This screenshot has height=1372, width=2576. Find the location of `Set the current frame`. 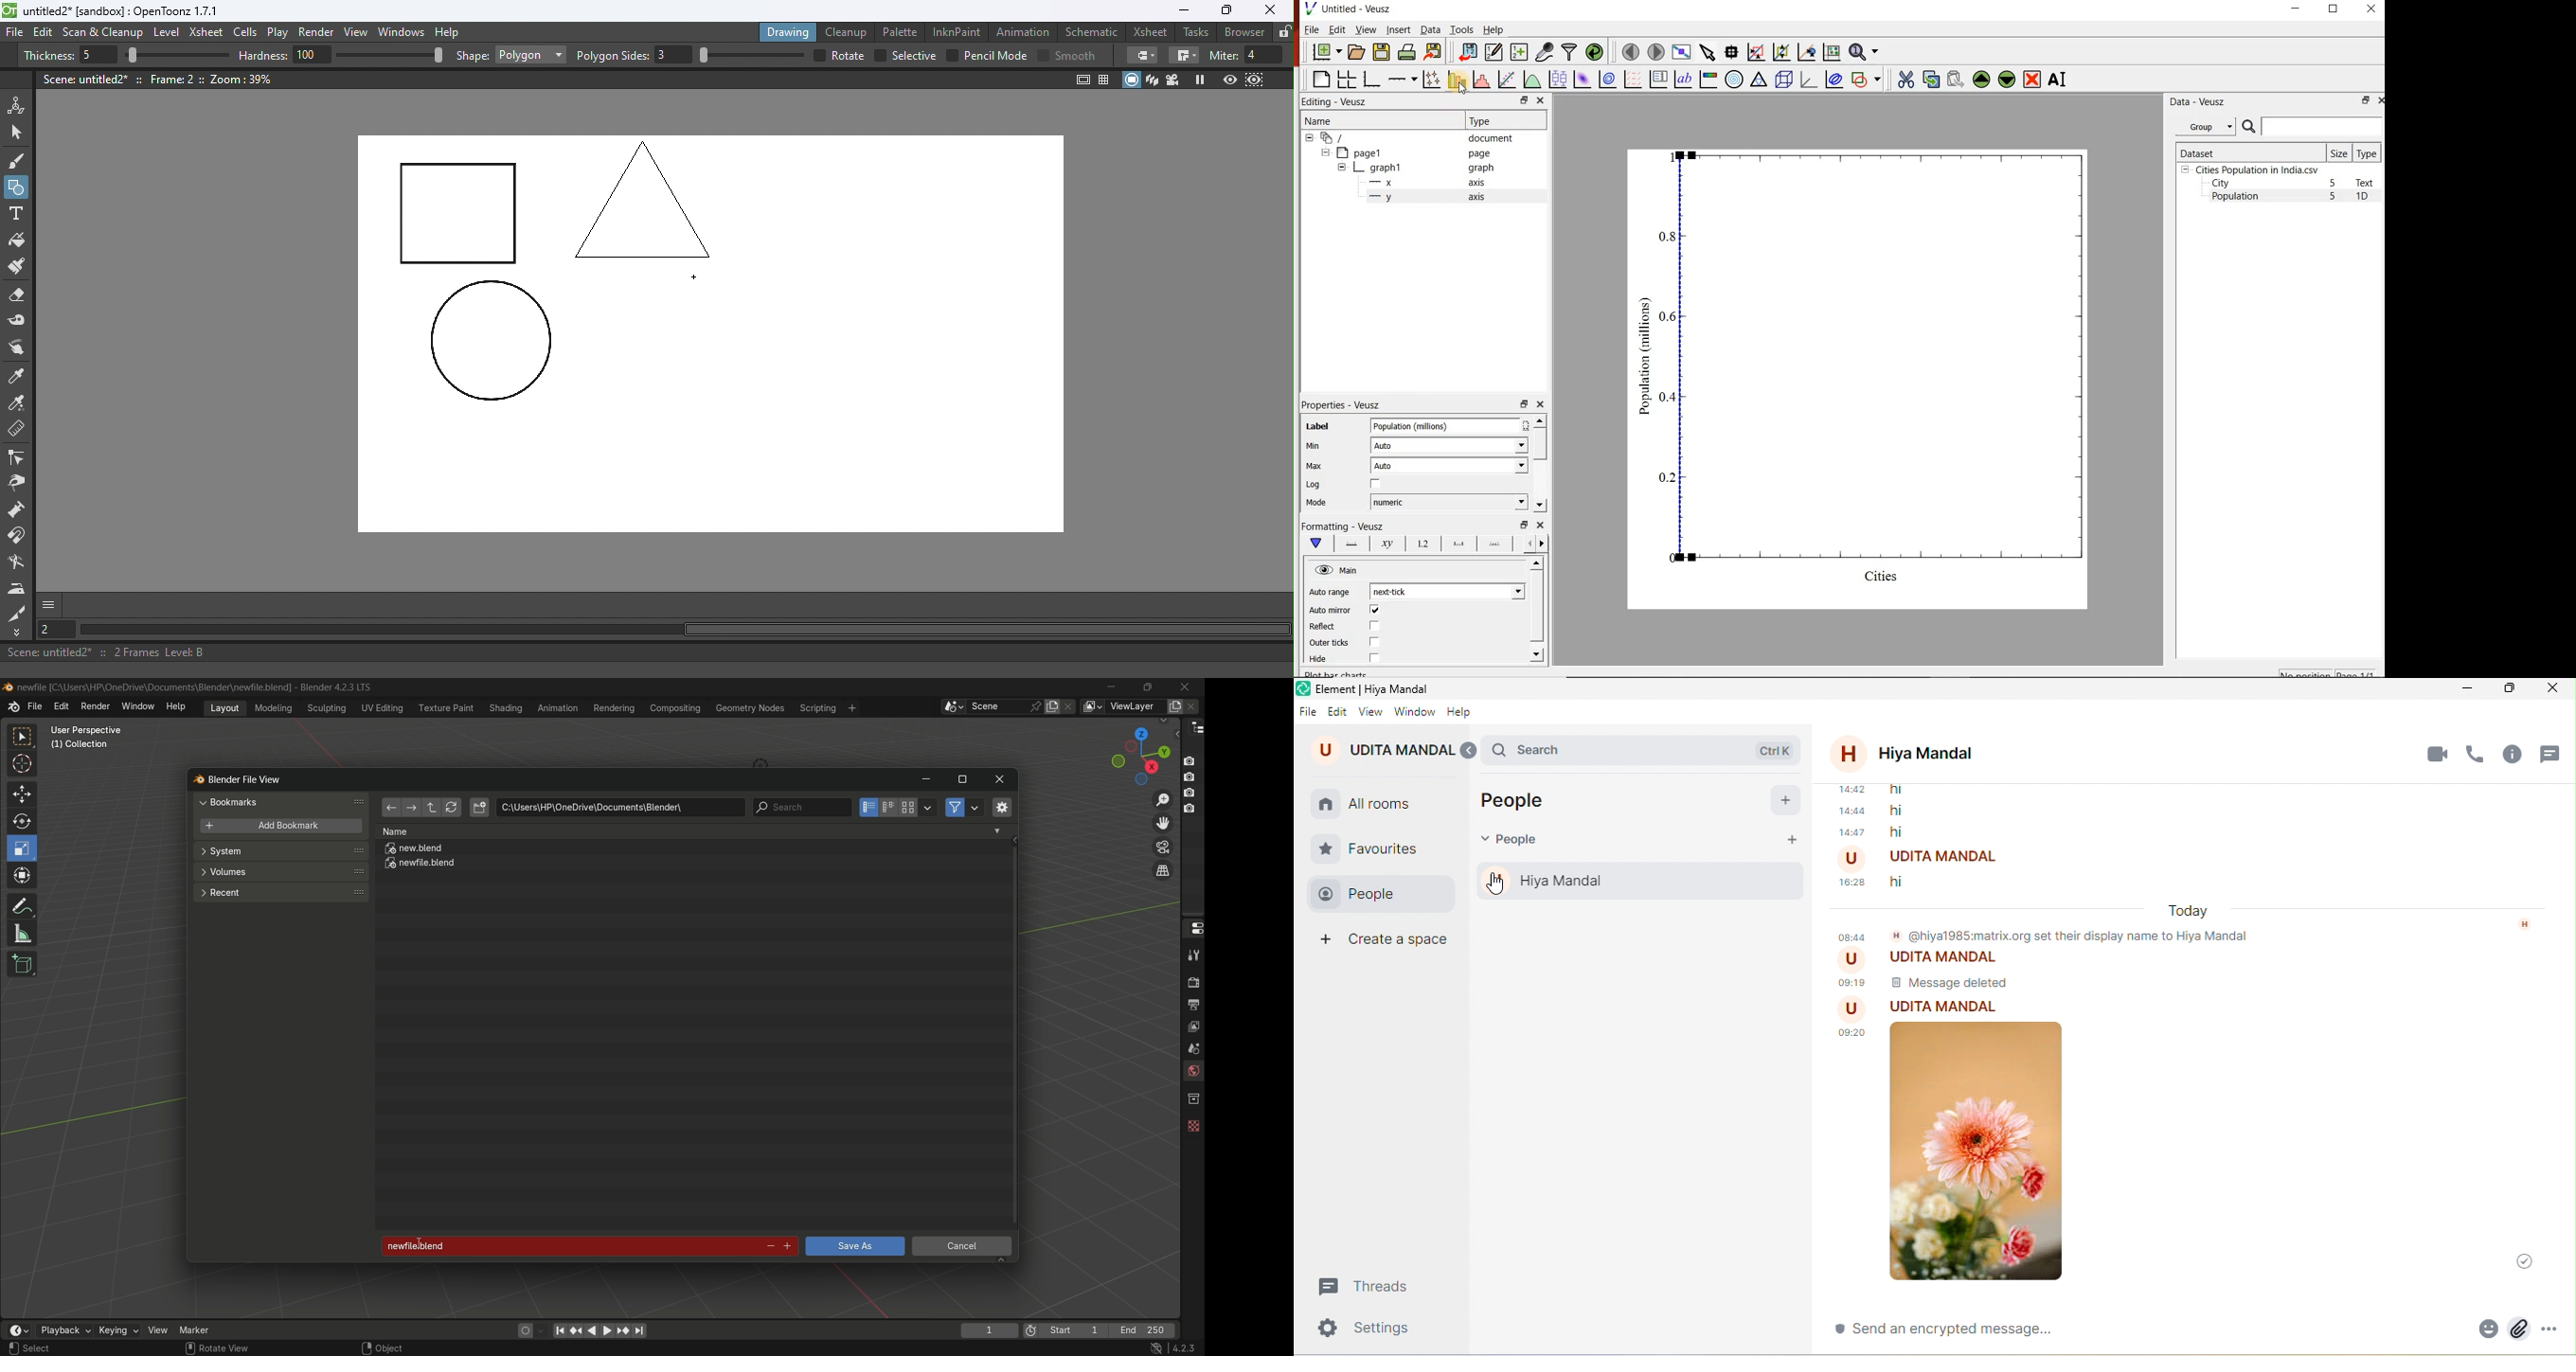

Set the current frame is located at coordinates (54, 629).